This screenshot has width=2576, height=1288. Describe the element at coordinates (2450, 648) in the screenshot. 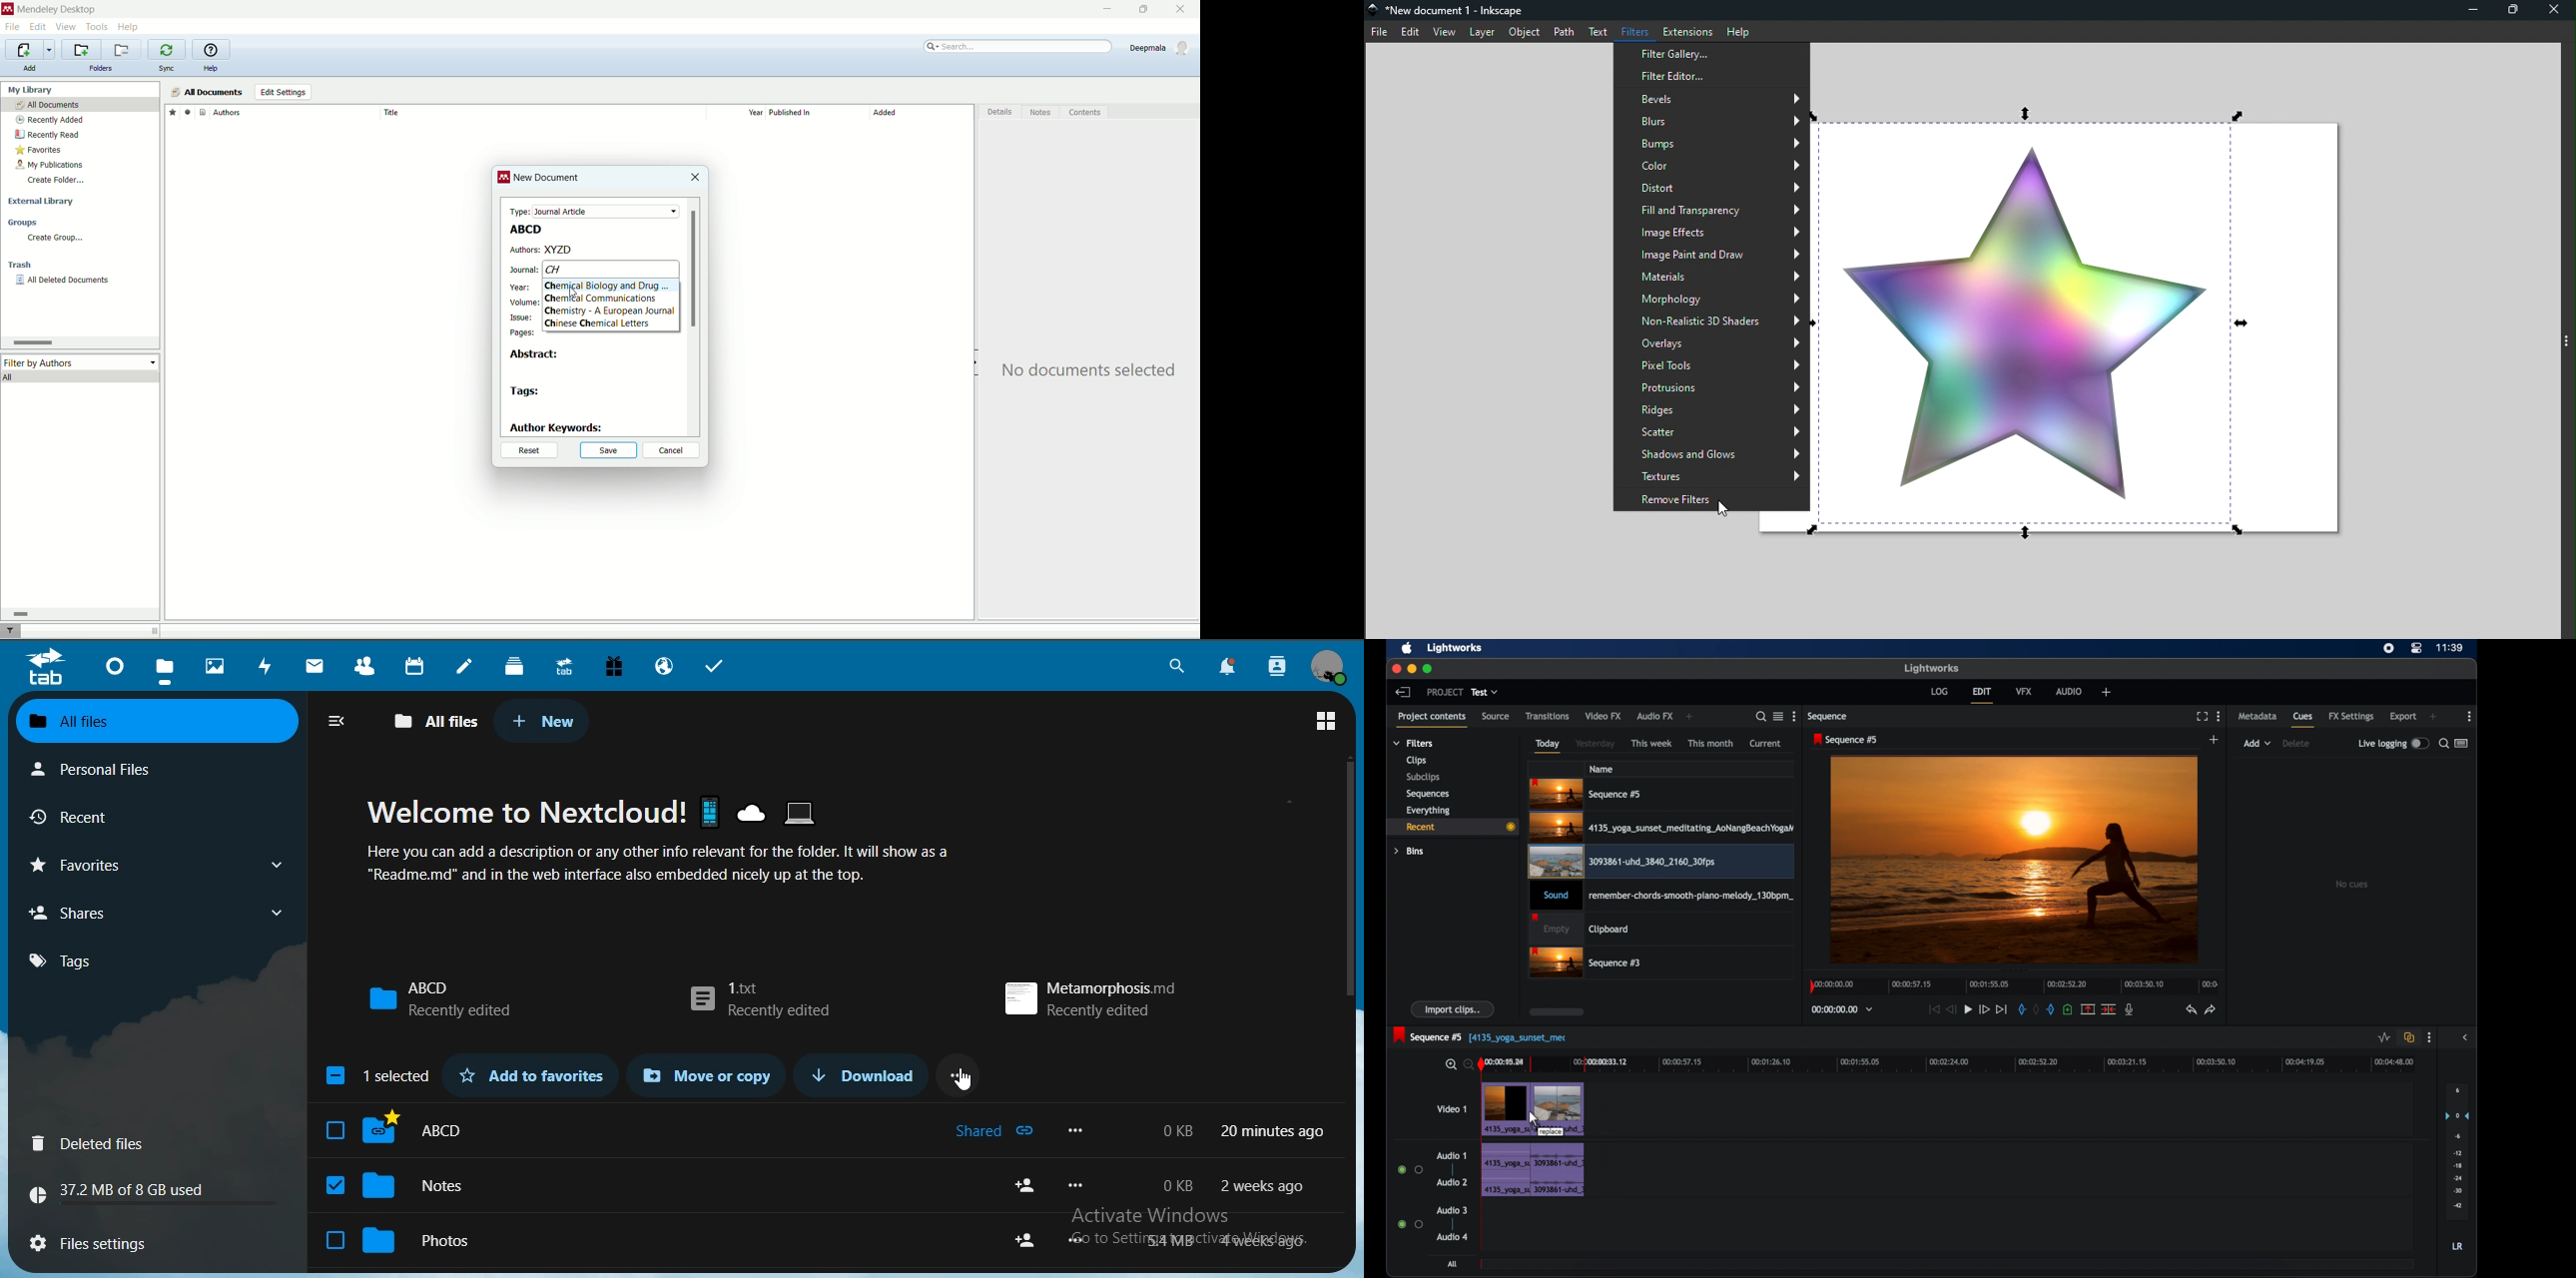

I see `time` at that location.